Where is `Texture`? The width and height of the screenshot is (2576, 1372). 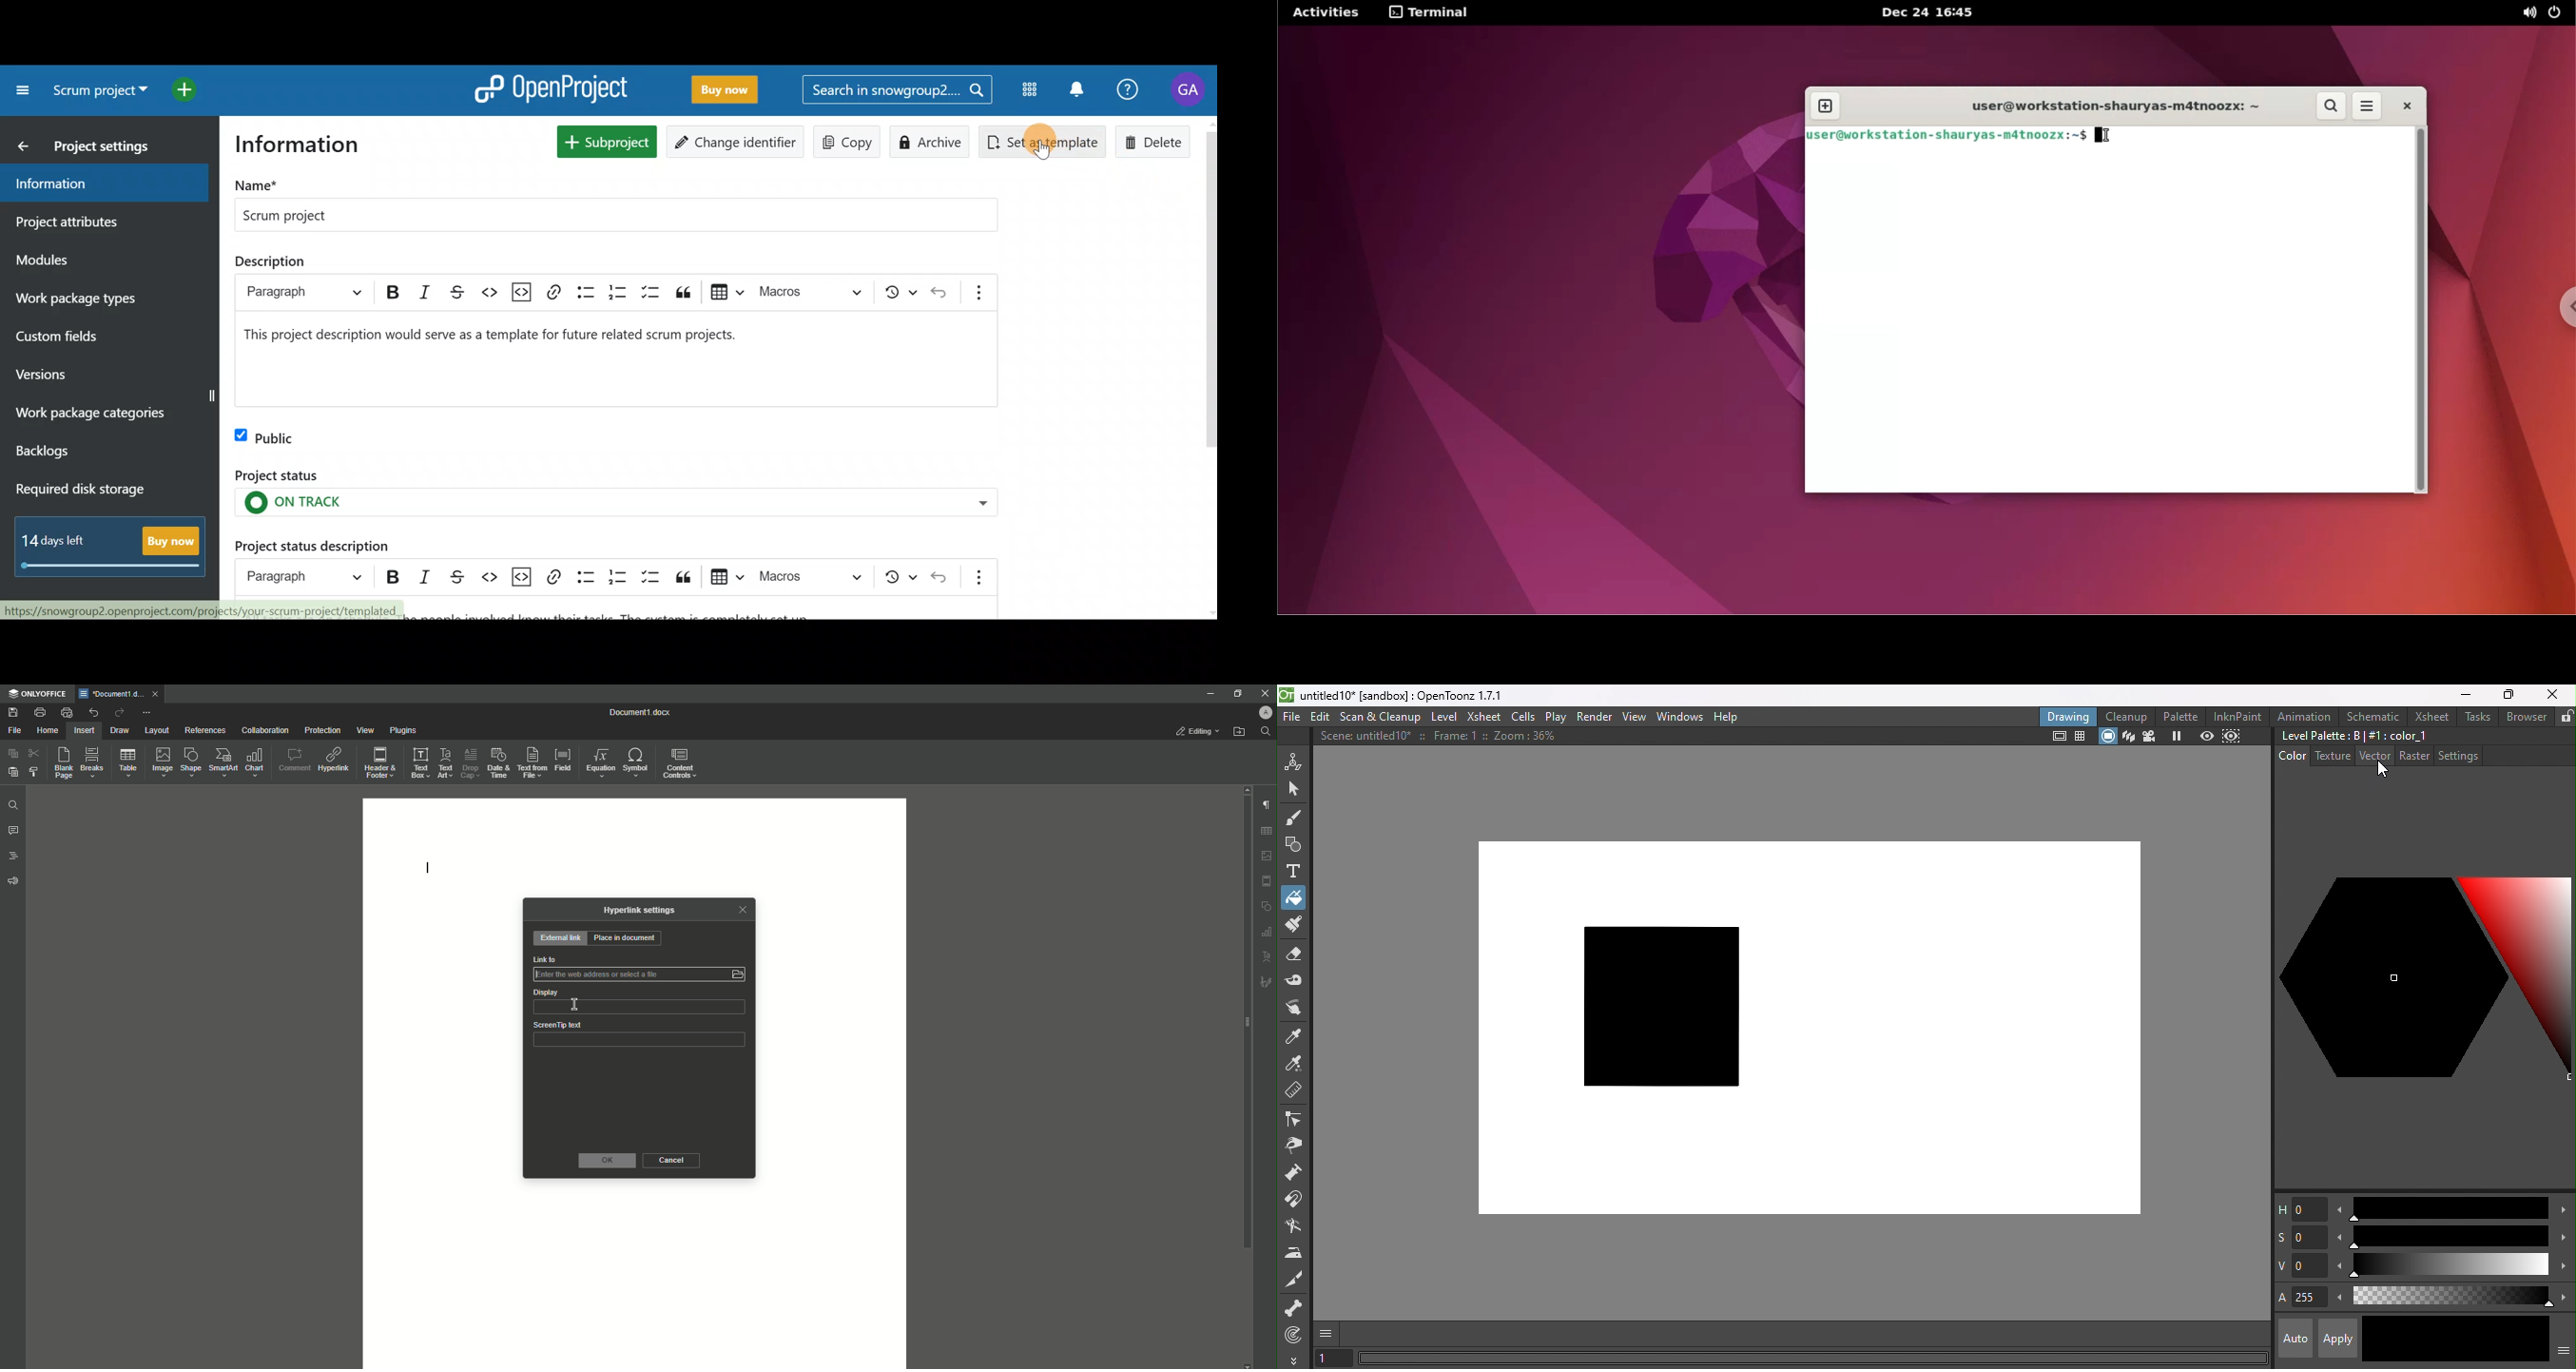
Texture is located at coordinates (2331, 756).